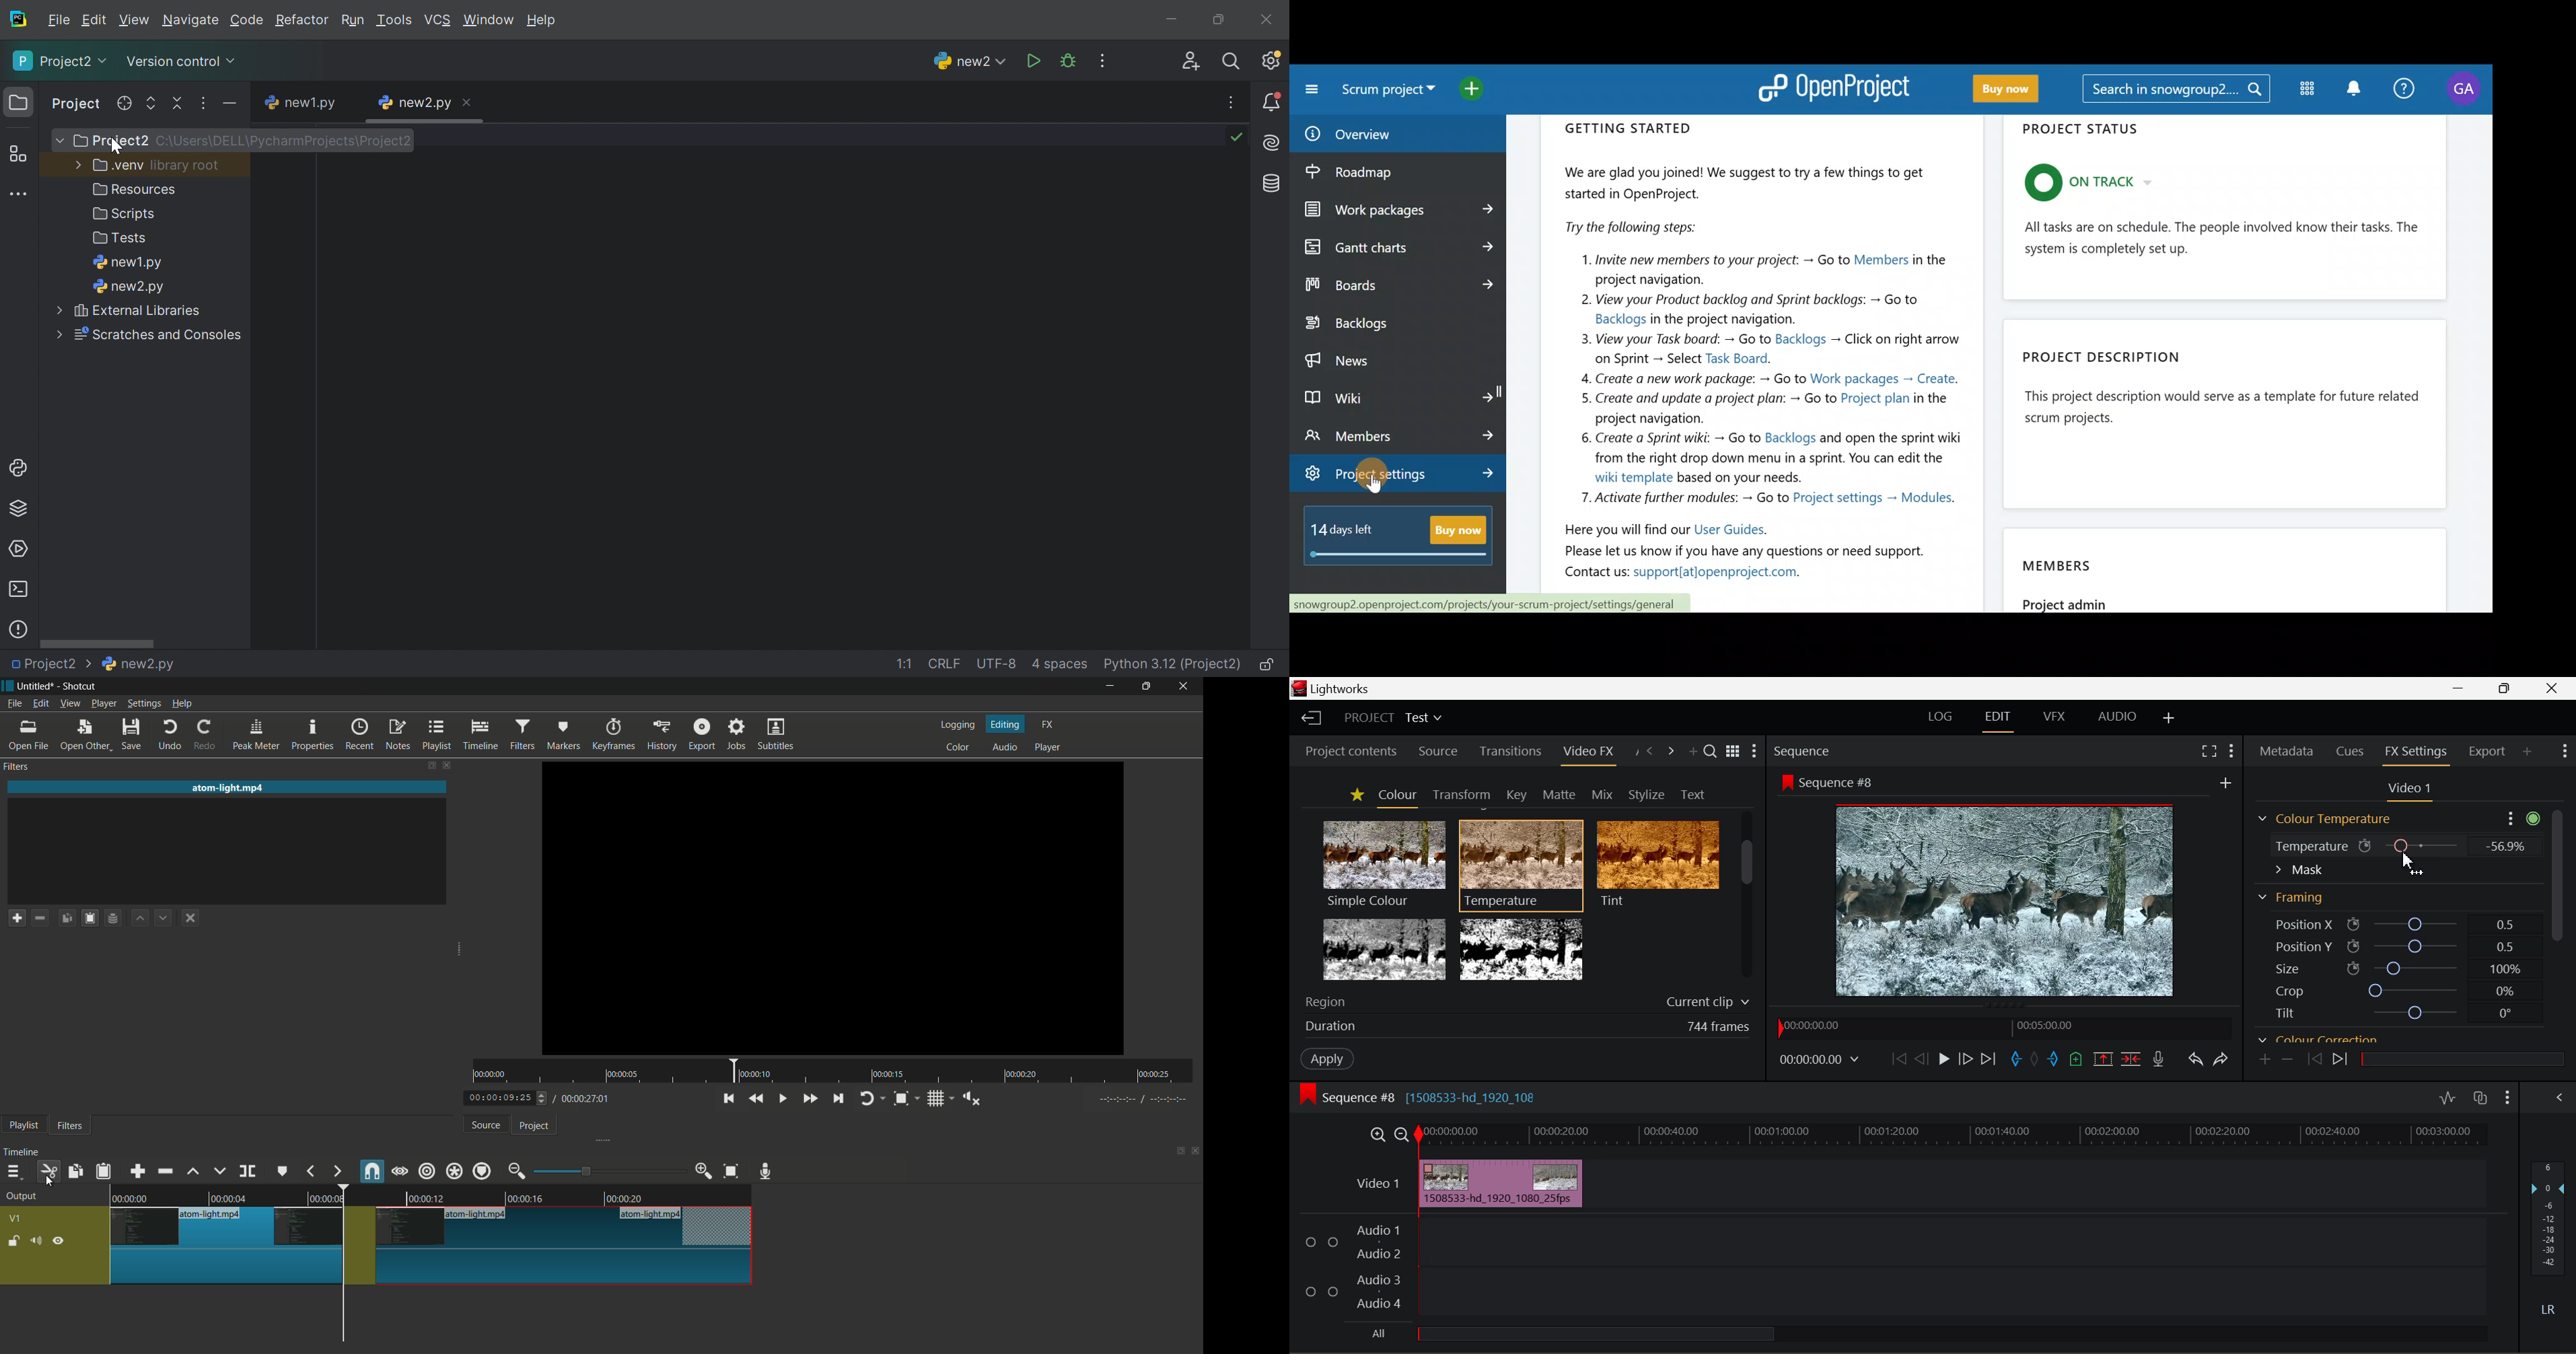  What do you see at coordinates (728, 1099) in the screenshot?
I see `skip to the previous point` at bounding box center [728, 1099].